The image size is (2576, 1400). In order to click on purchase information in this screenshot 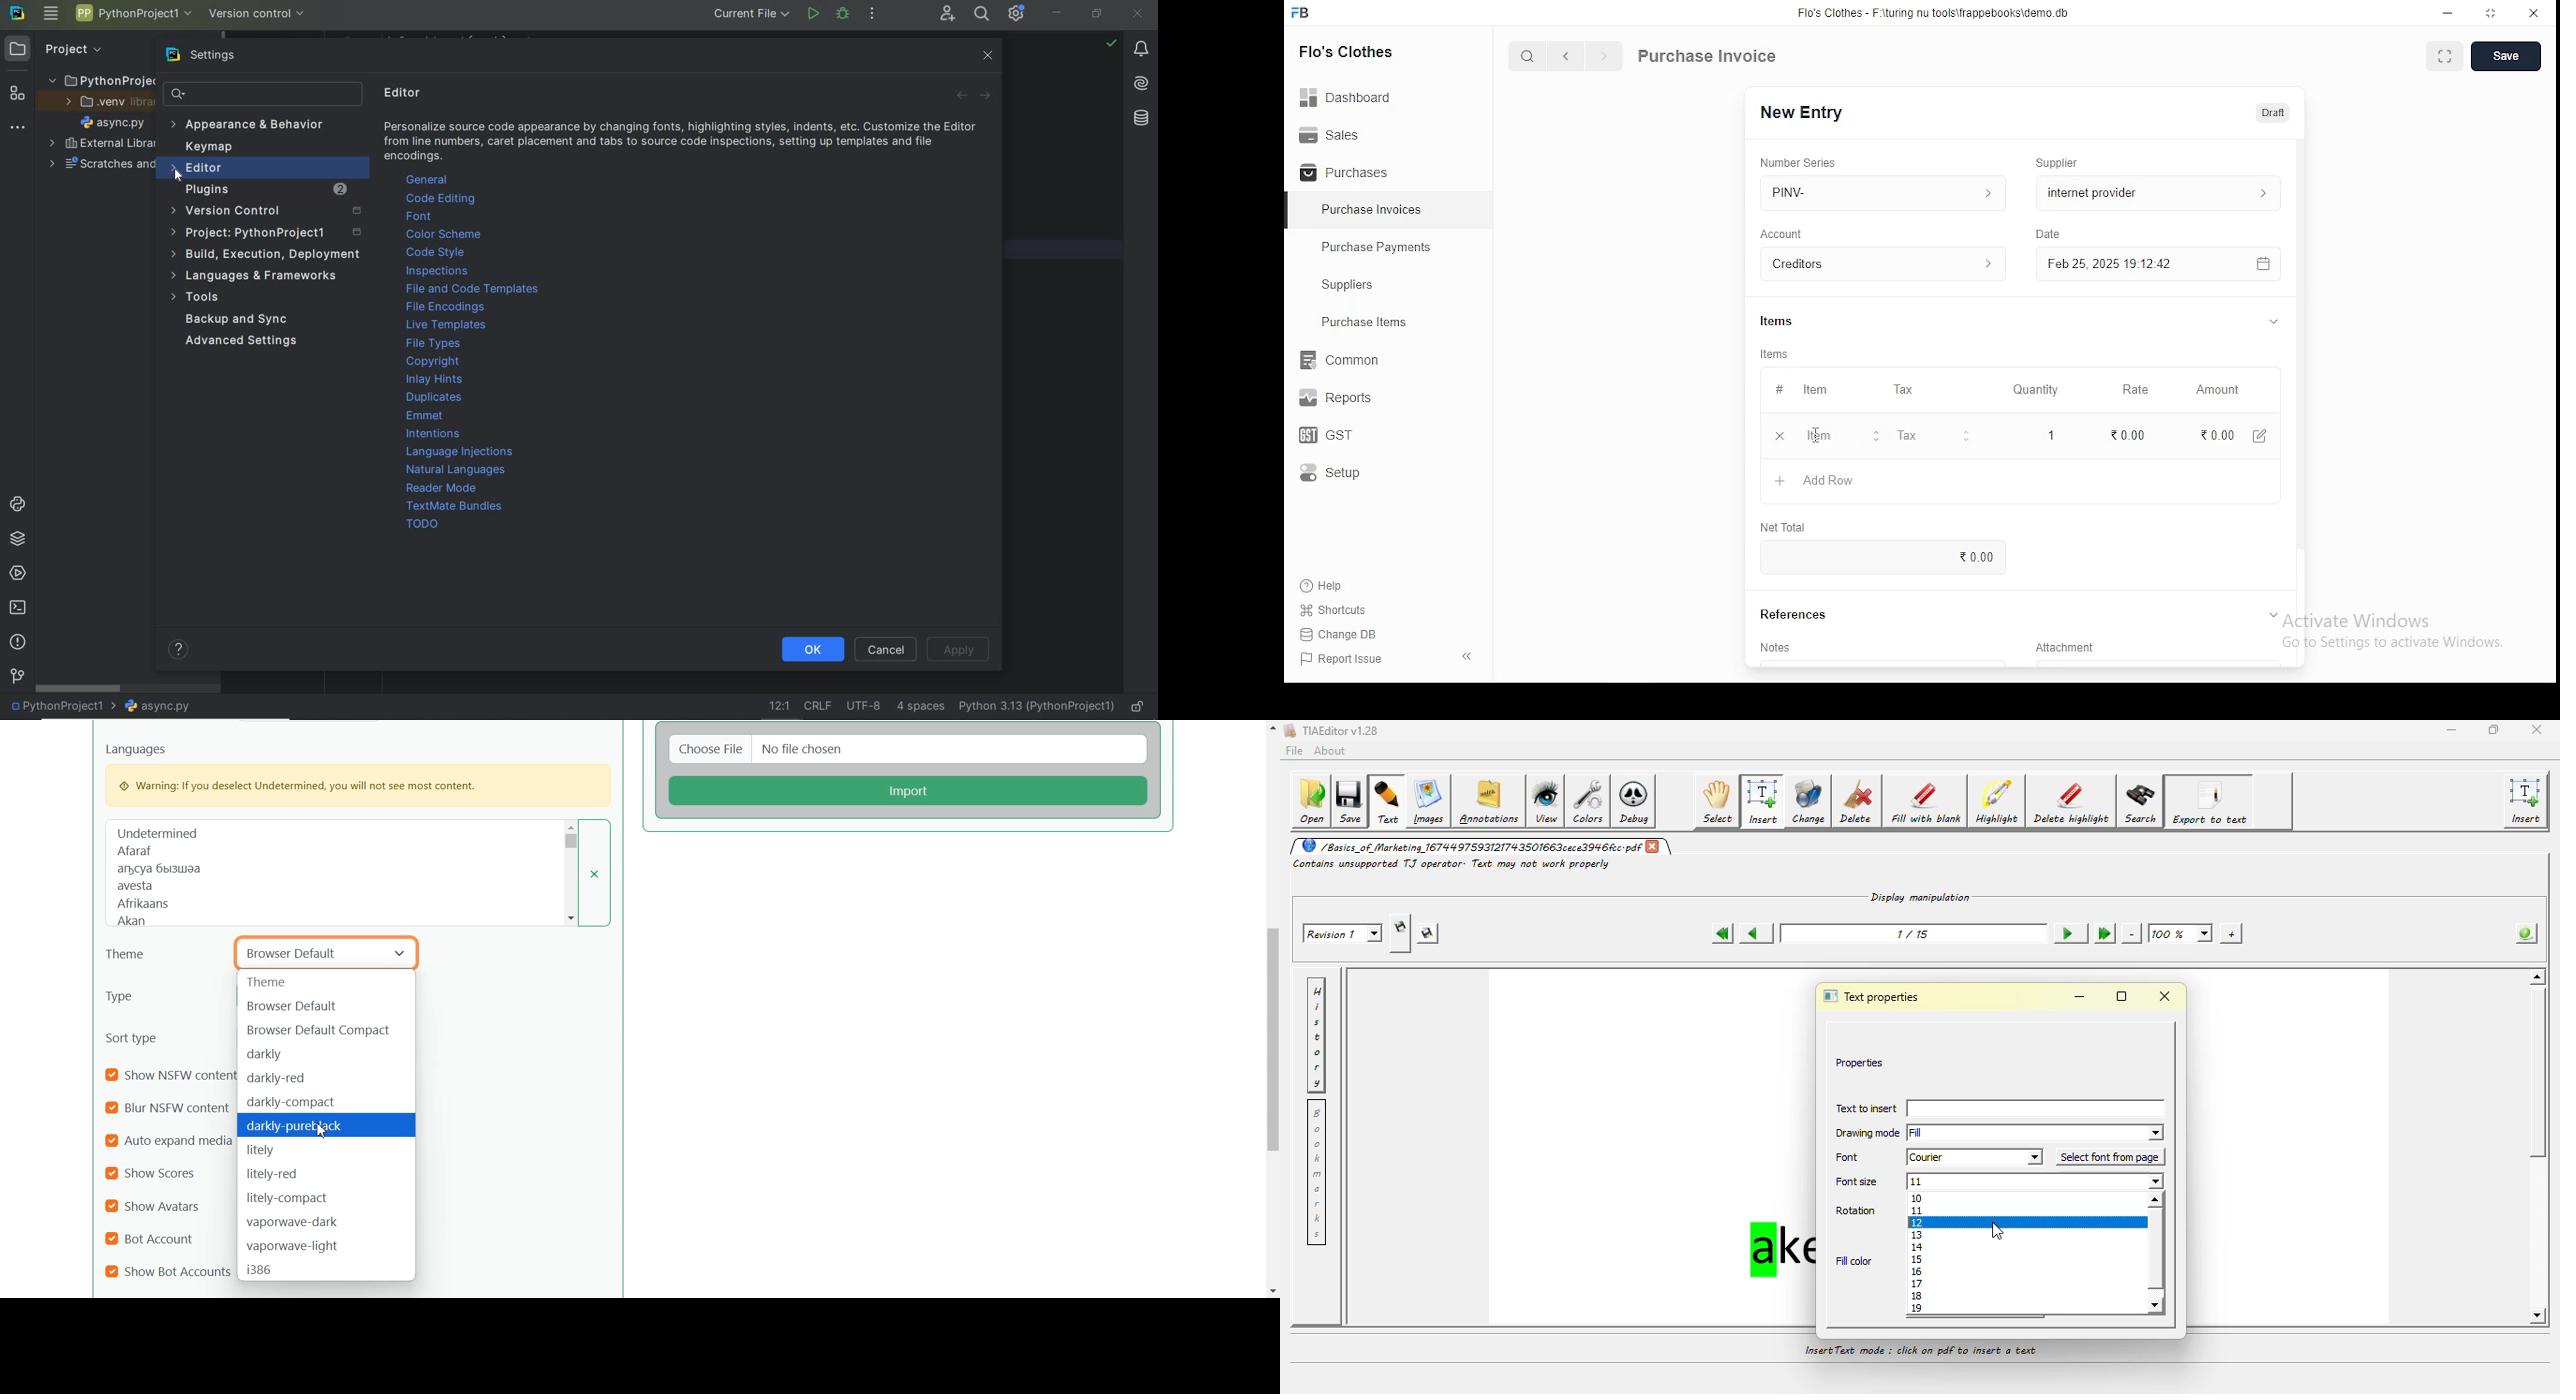, I will do `click(1708, 57)`.